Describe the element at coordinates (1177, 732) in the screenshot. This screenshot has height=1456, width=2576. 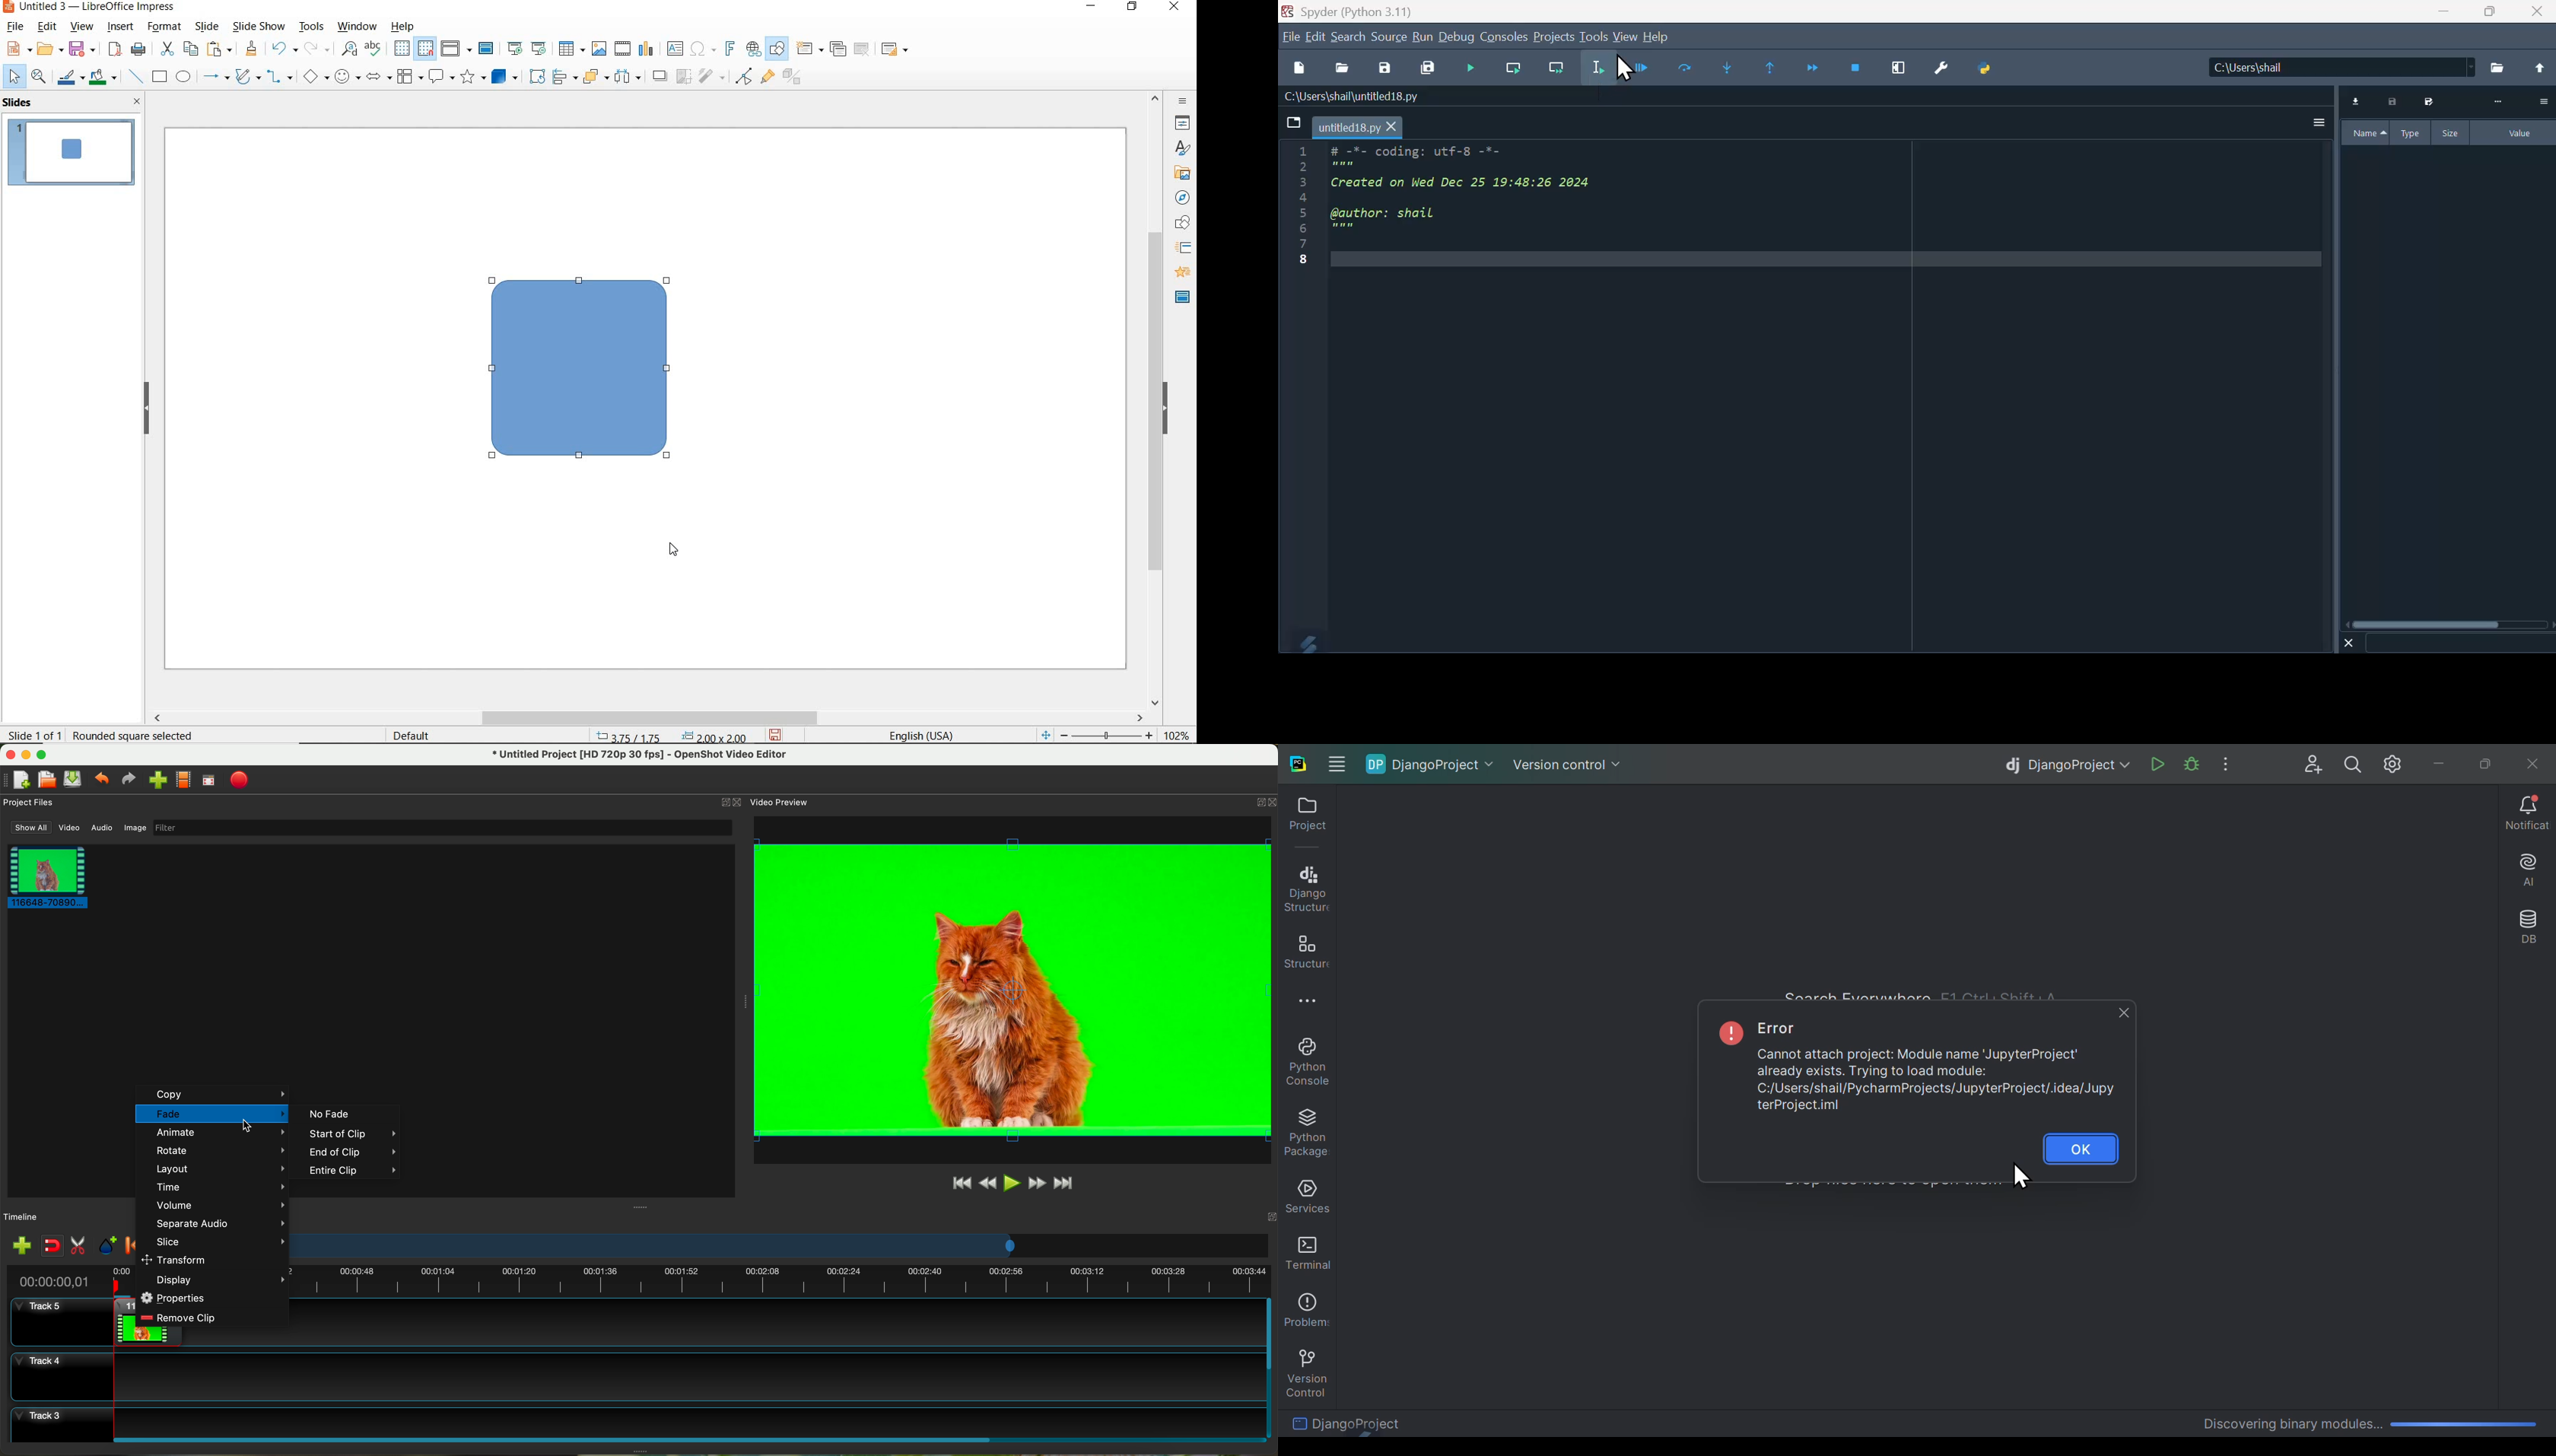
I see `zoom factor` at that location.